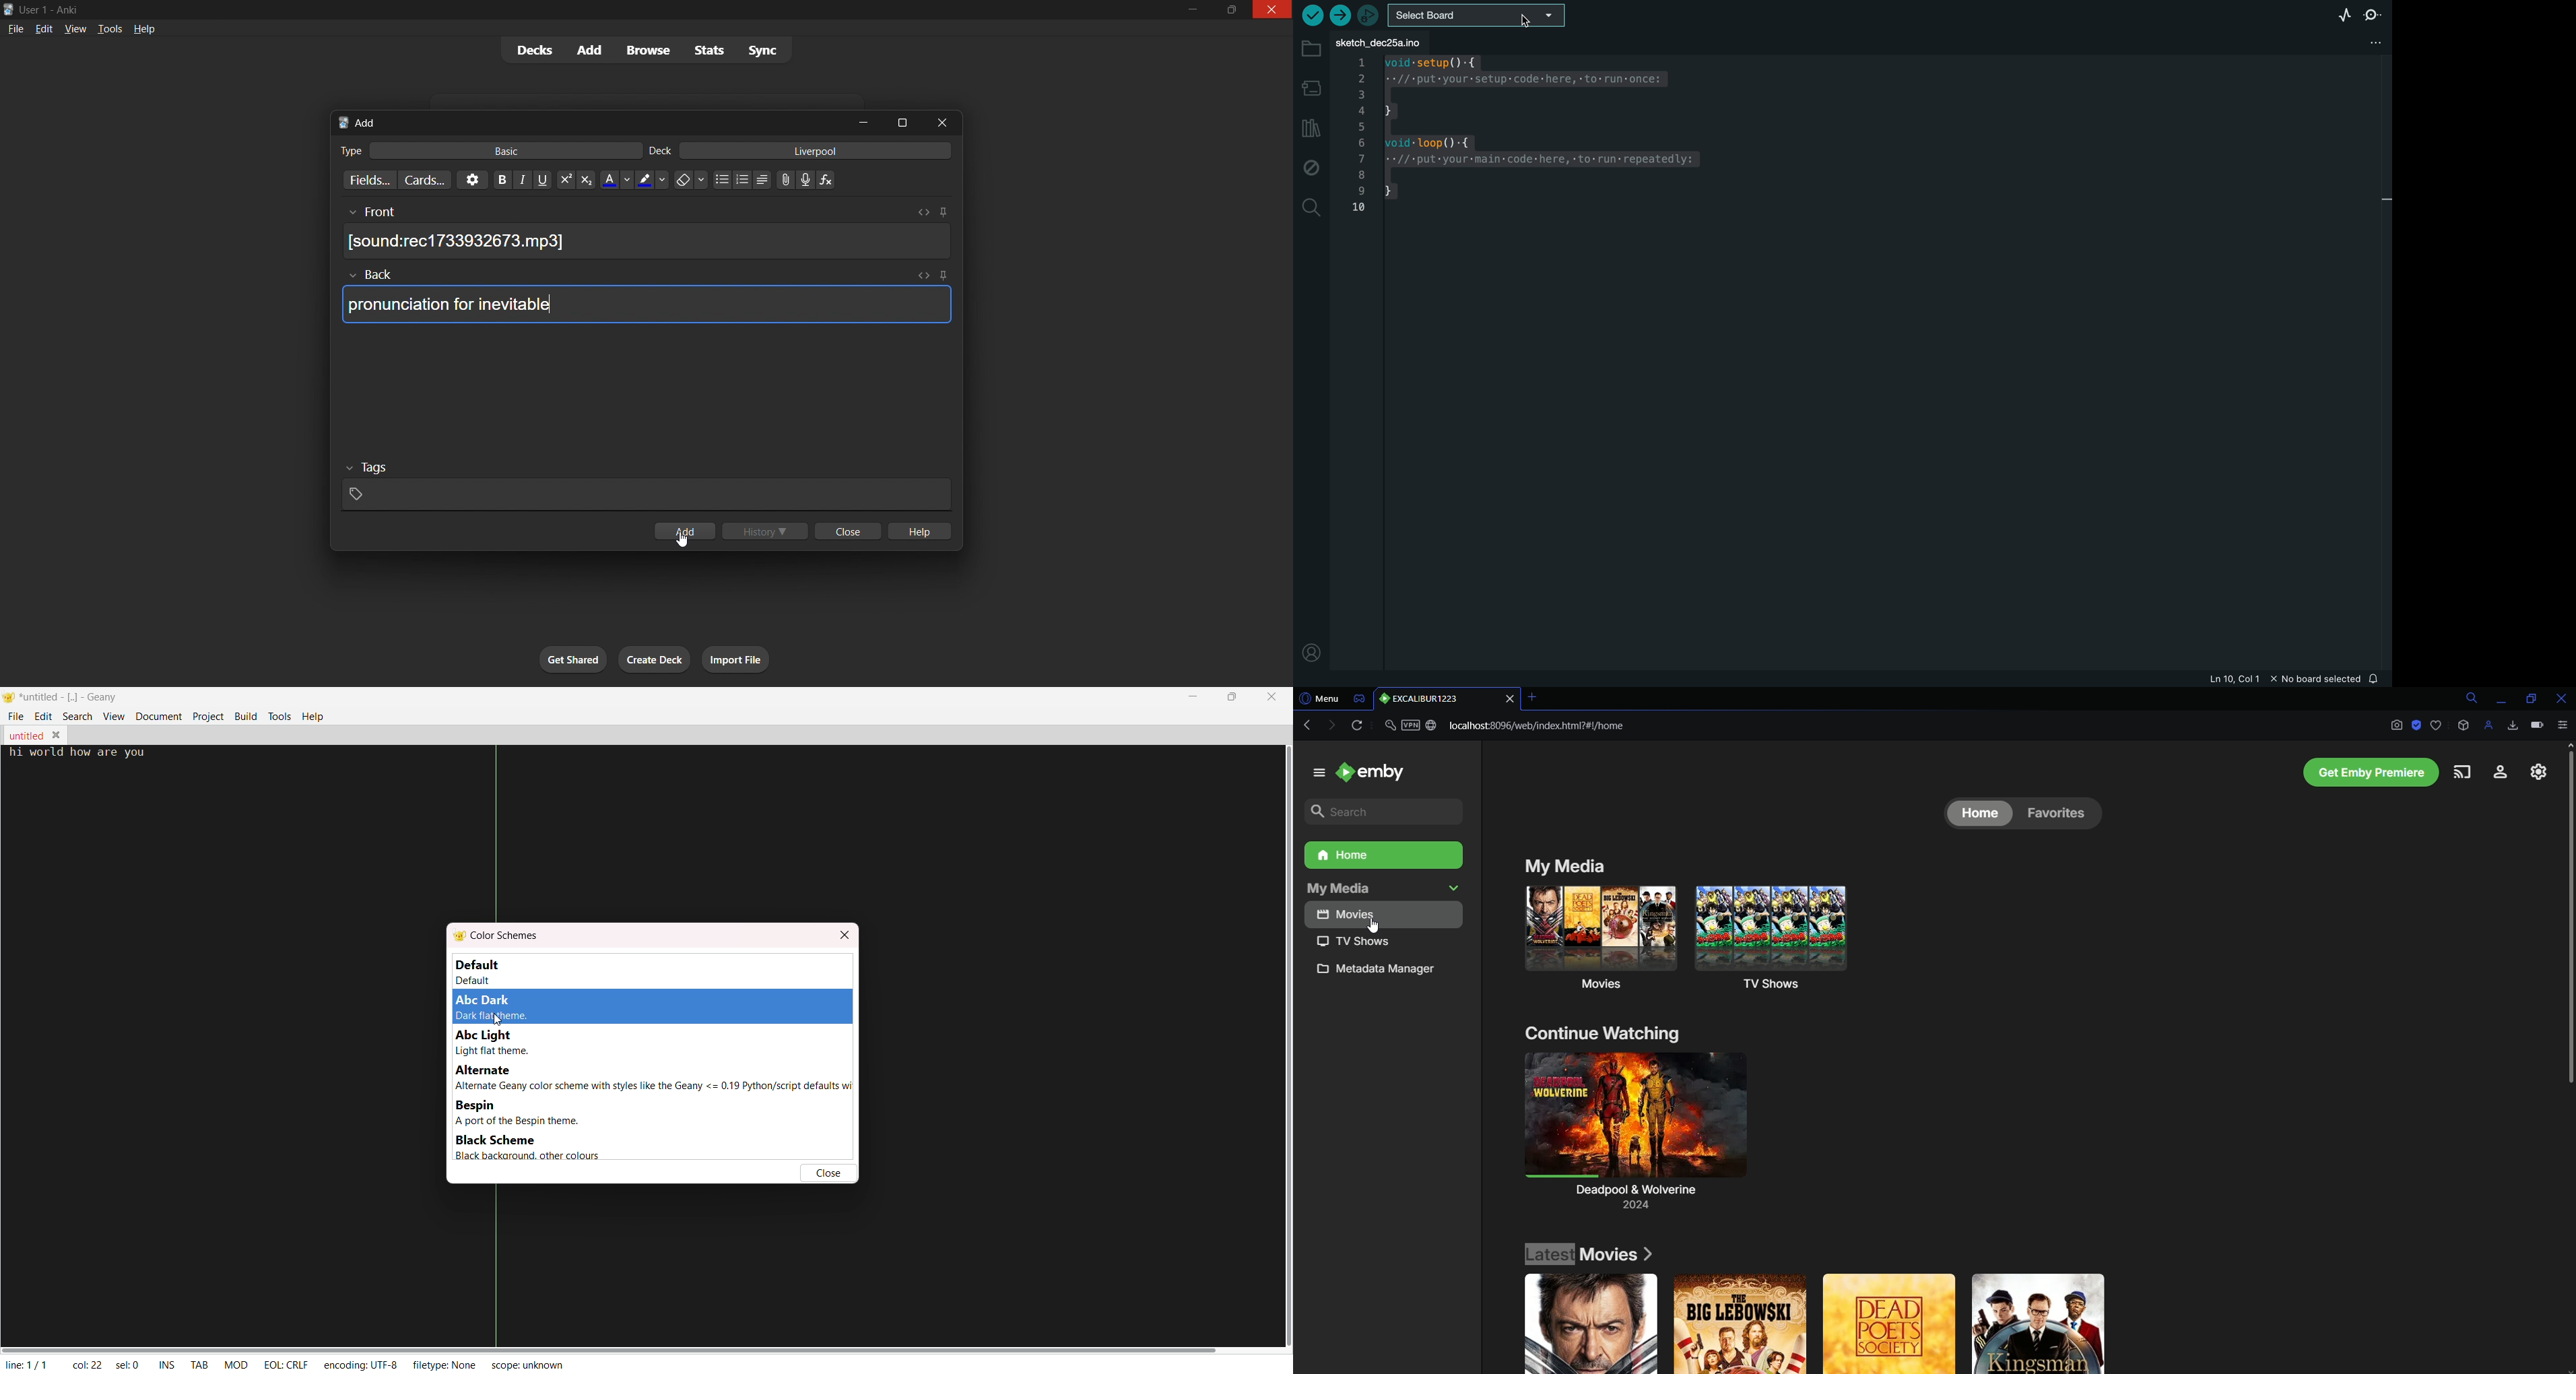 The height and width of the screenshot is (1400, 2576). I want to click on superscript, so click(563, 178).